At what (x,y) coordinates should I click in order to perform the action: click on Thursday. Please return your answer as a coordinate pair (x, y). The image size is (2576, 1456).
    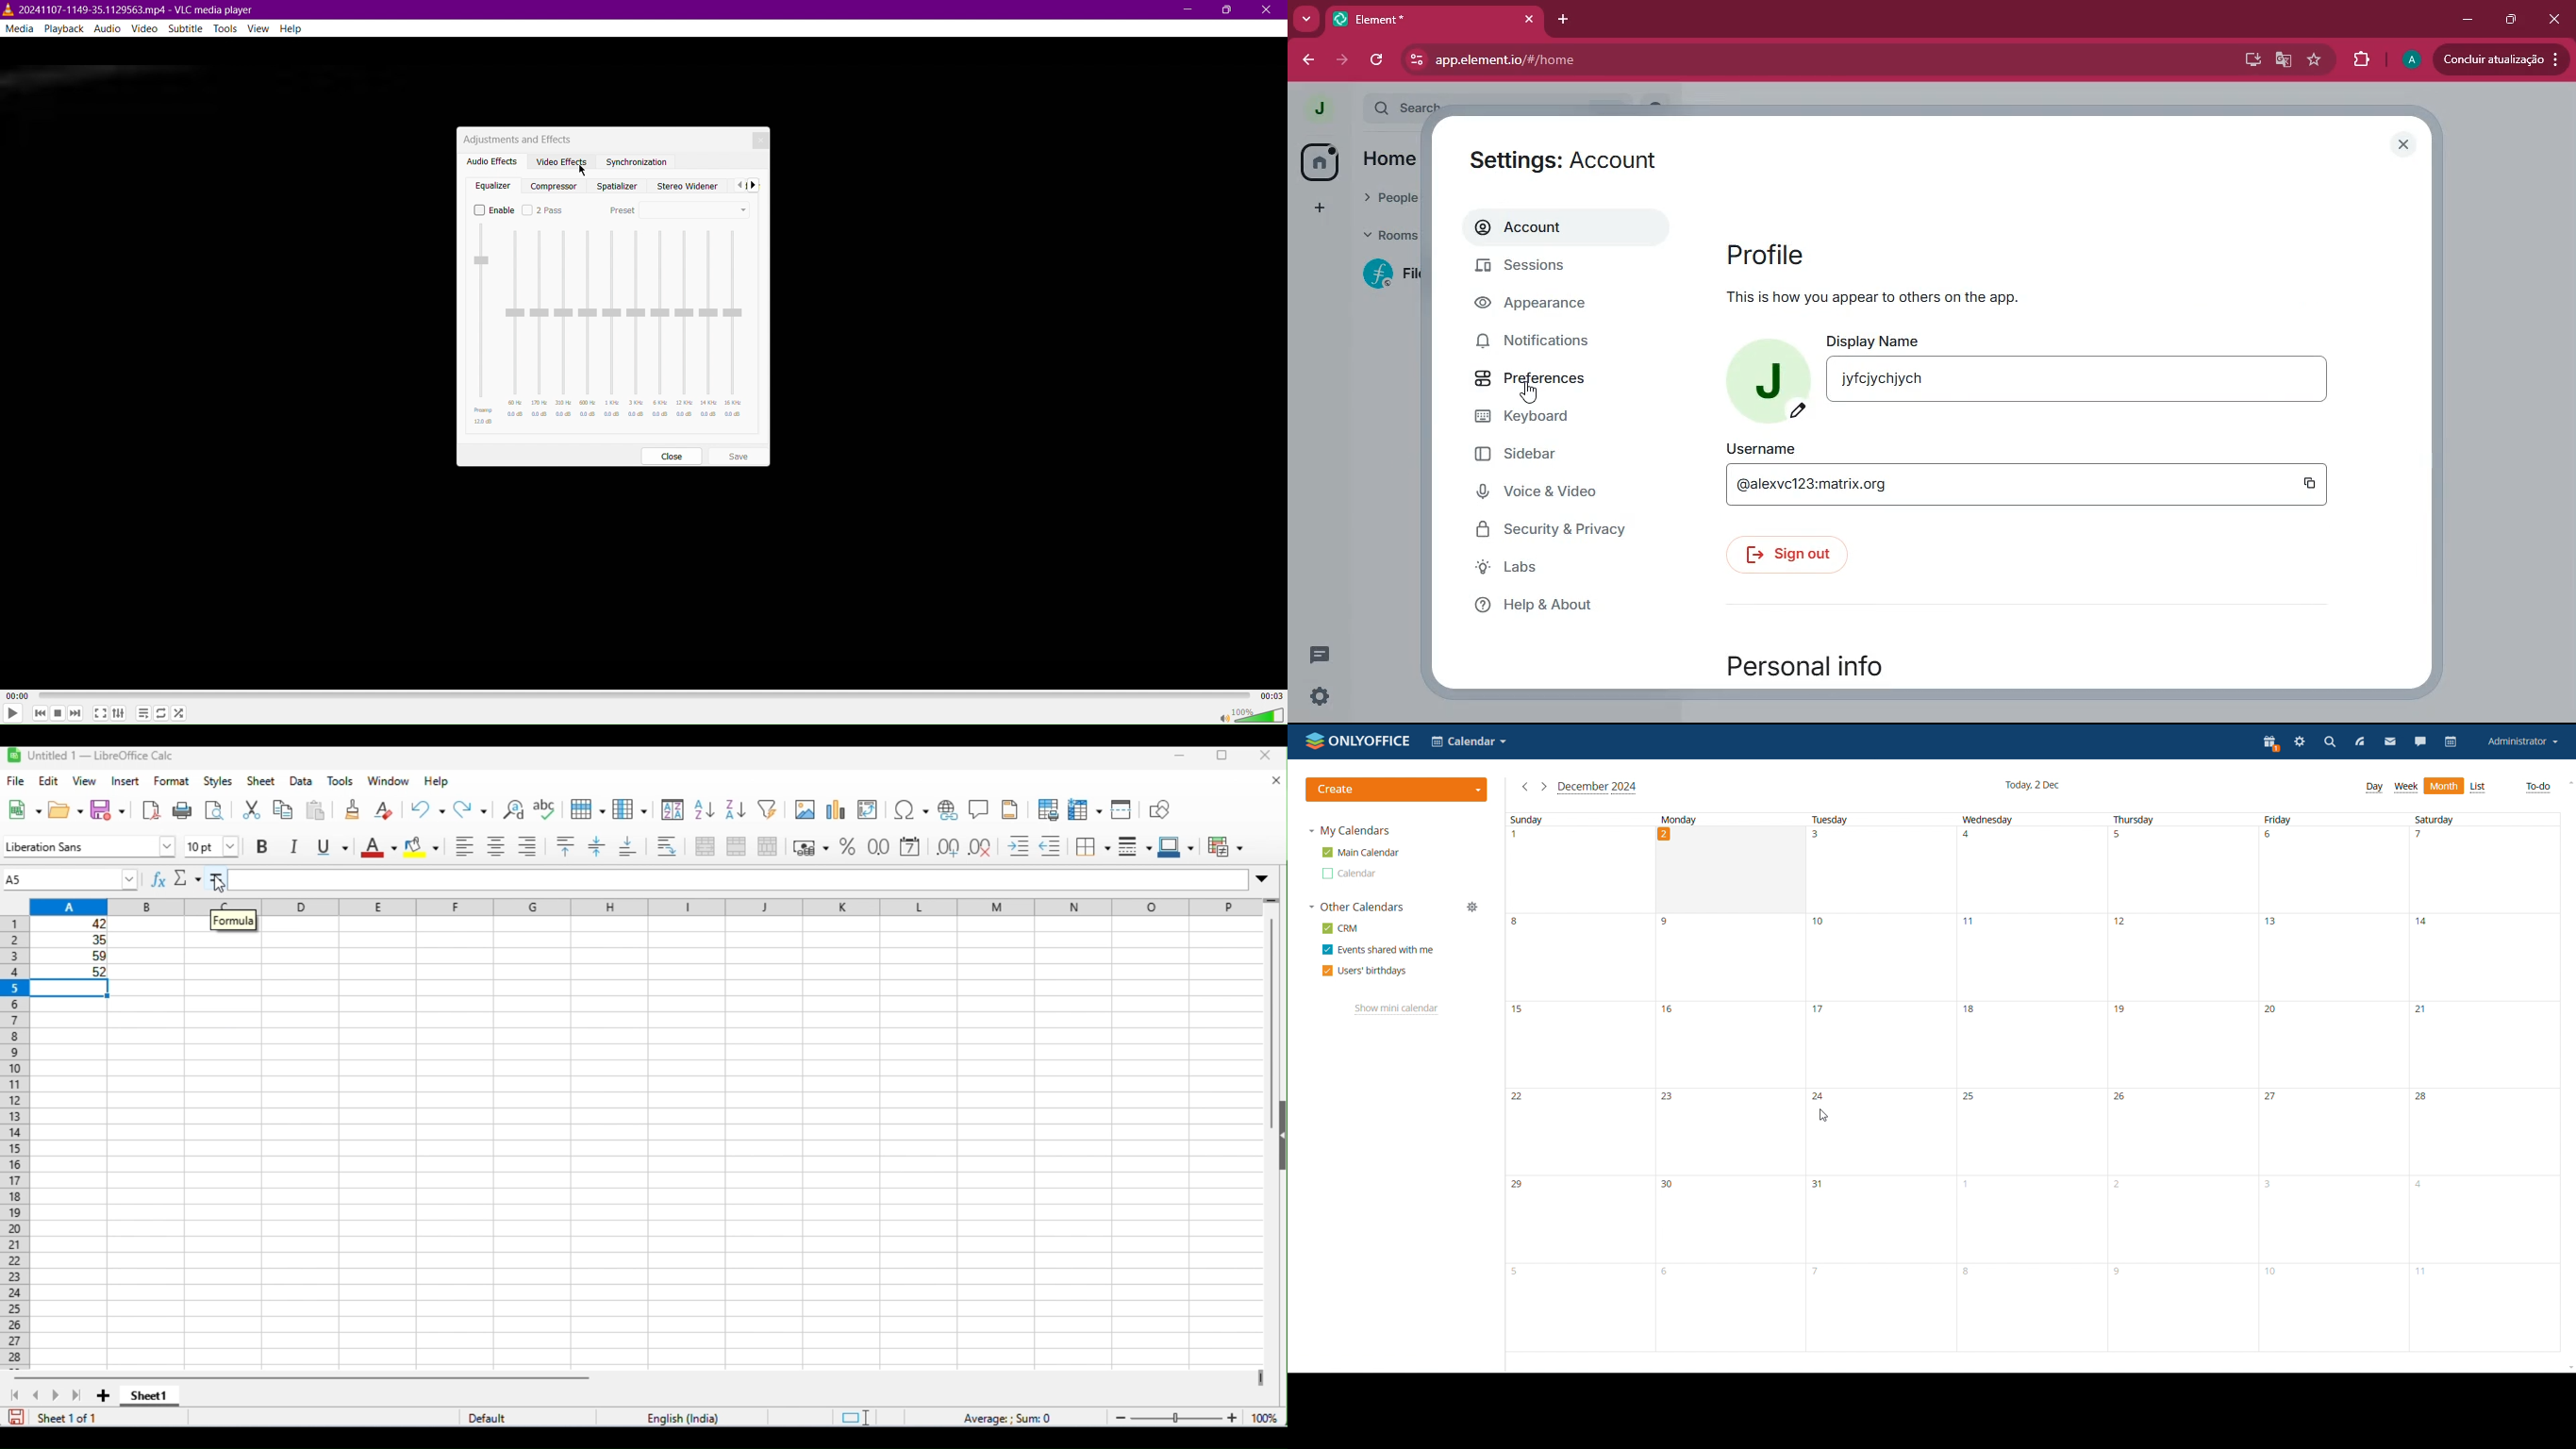
    Looking at the image, I should click on (2135, 820).